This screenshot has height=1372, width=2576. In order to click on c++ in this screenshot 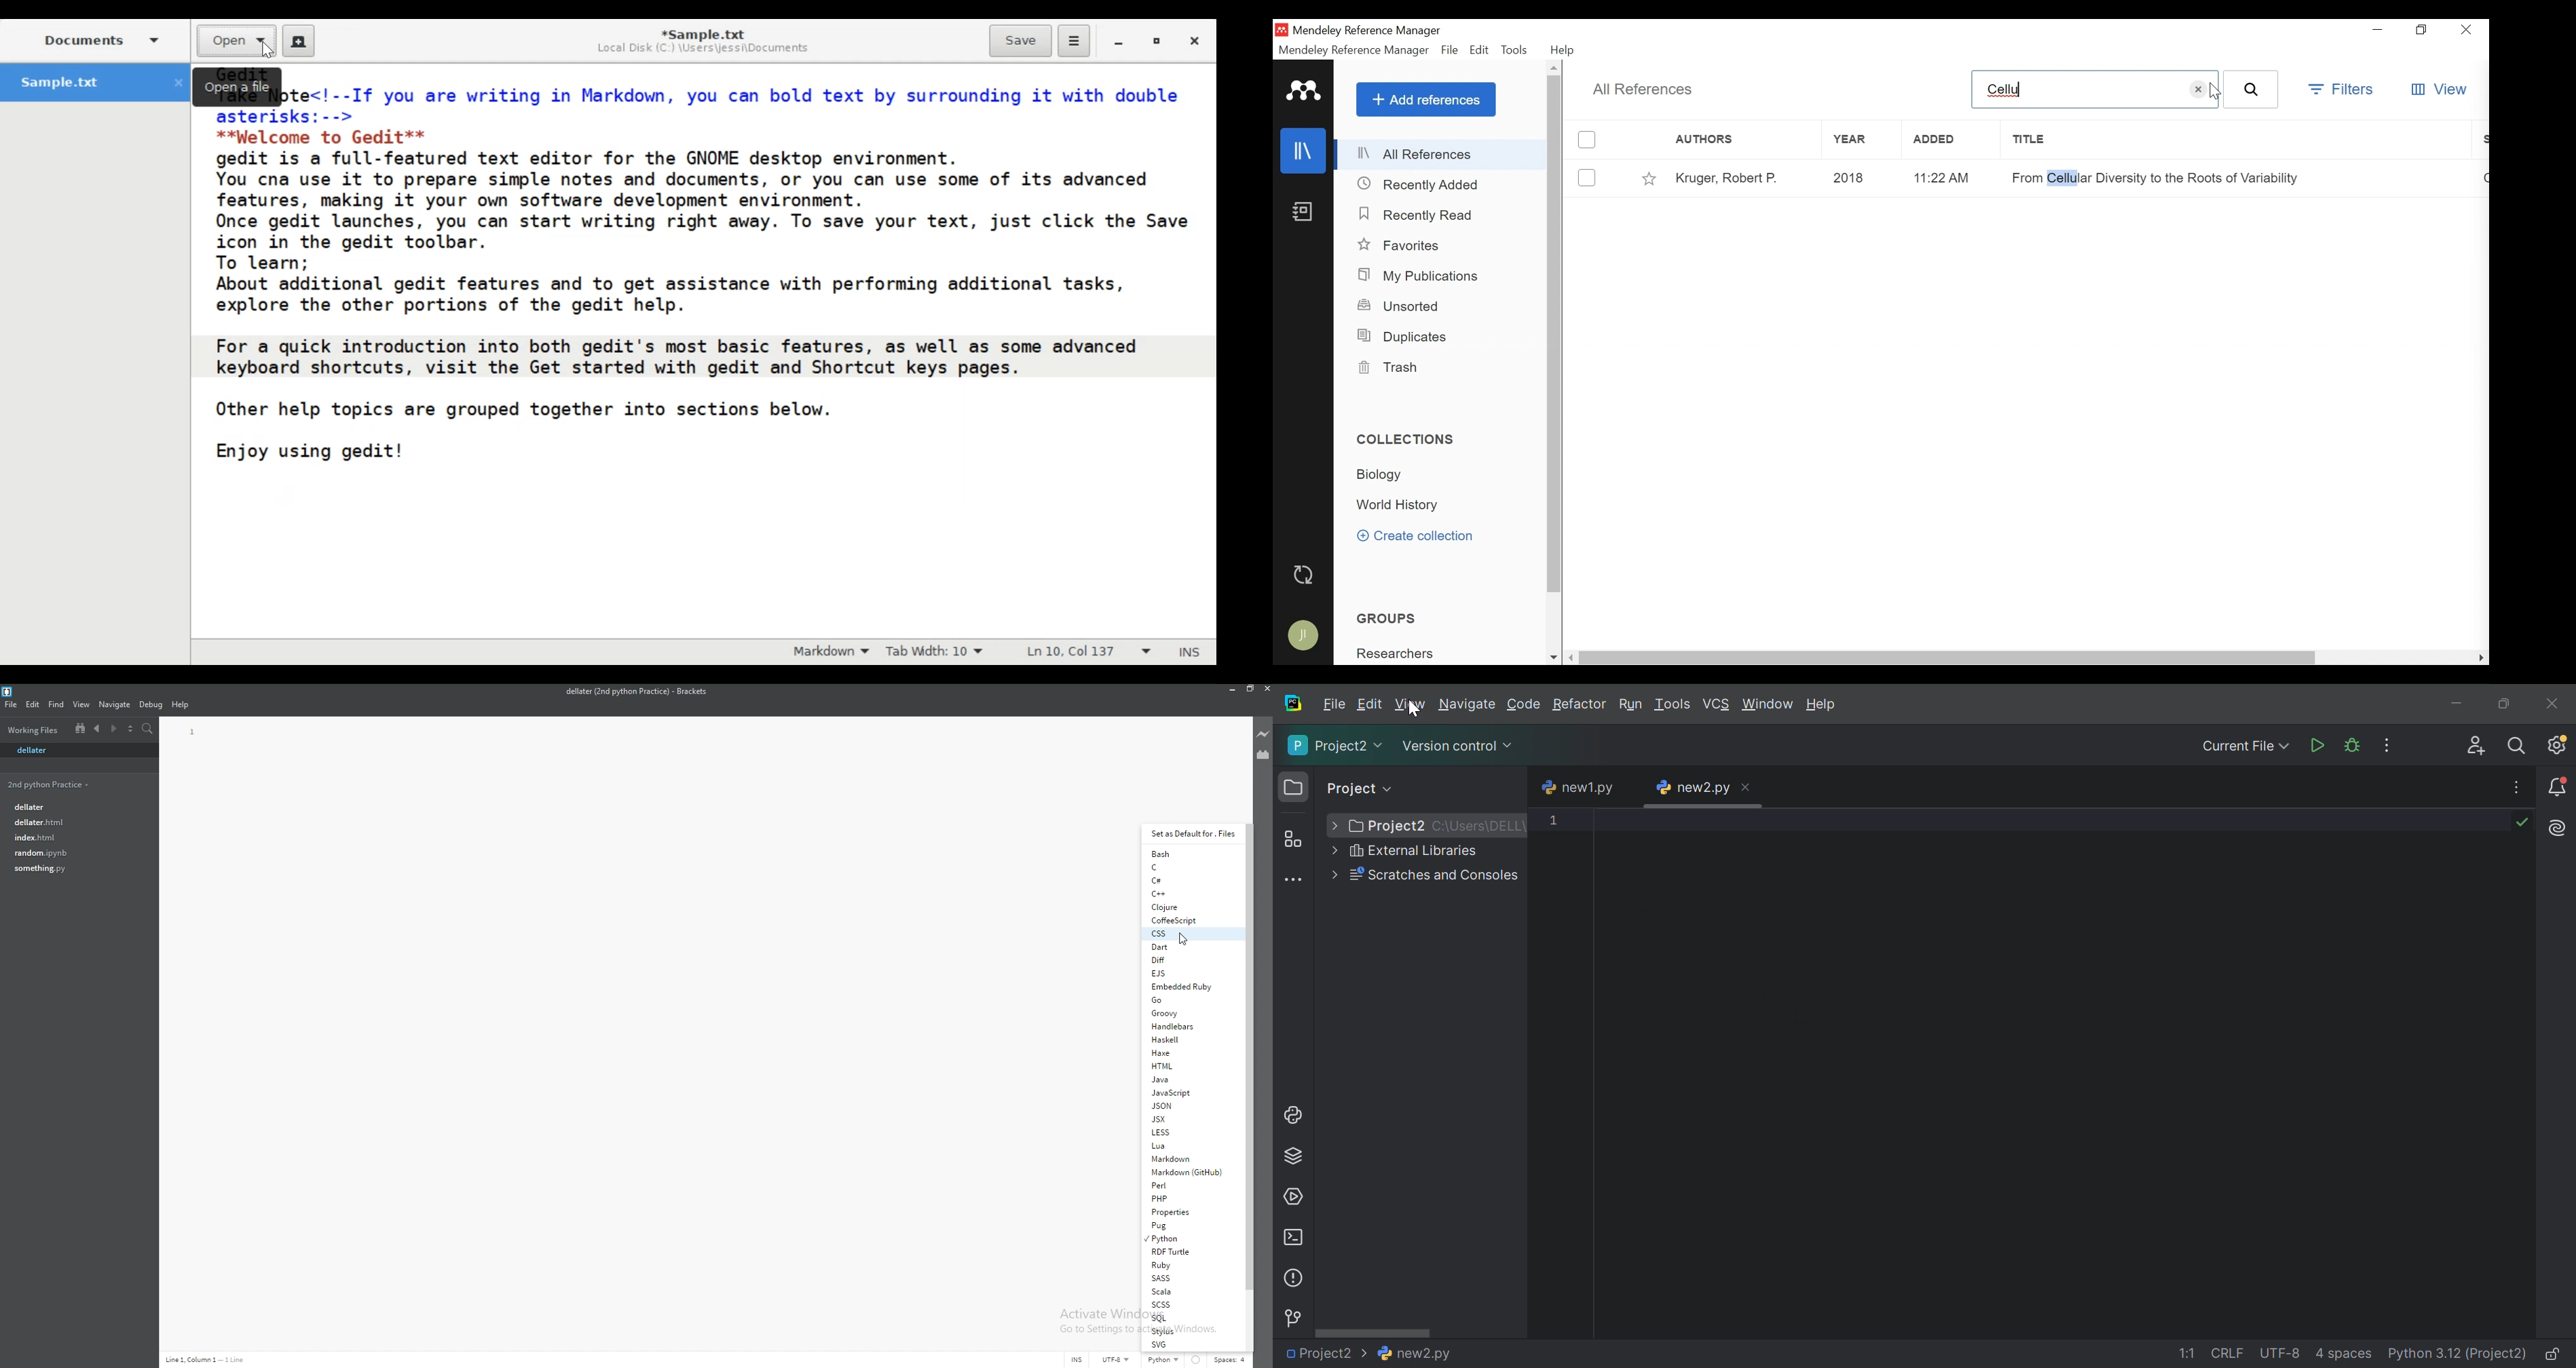, I will do `click(1189, 893)`.